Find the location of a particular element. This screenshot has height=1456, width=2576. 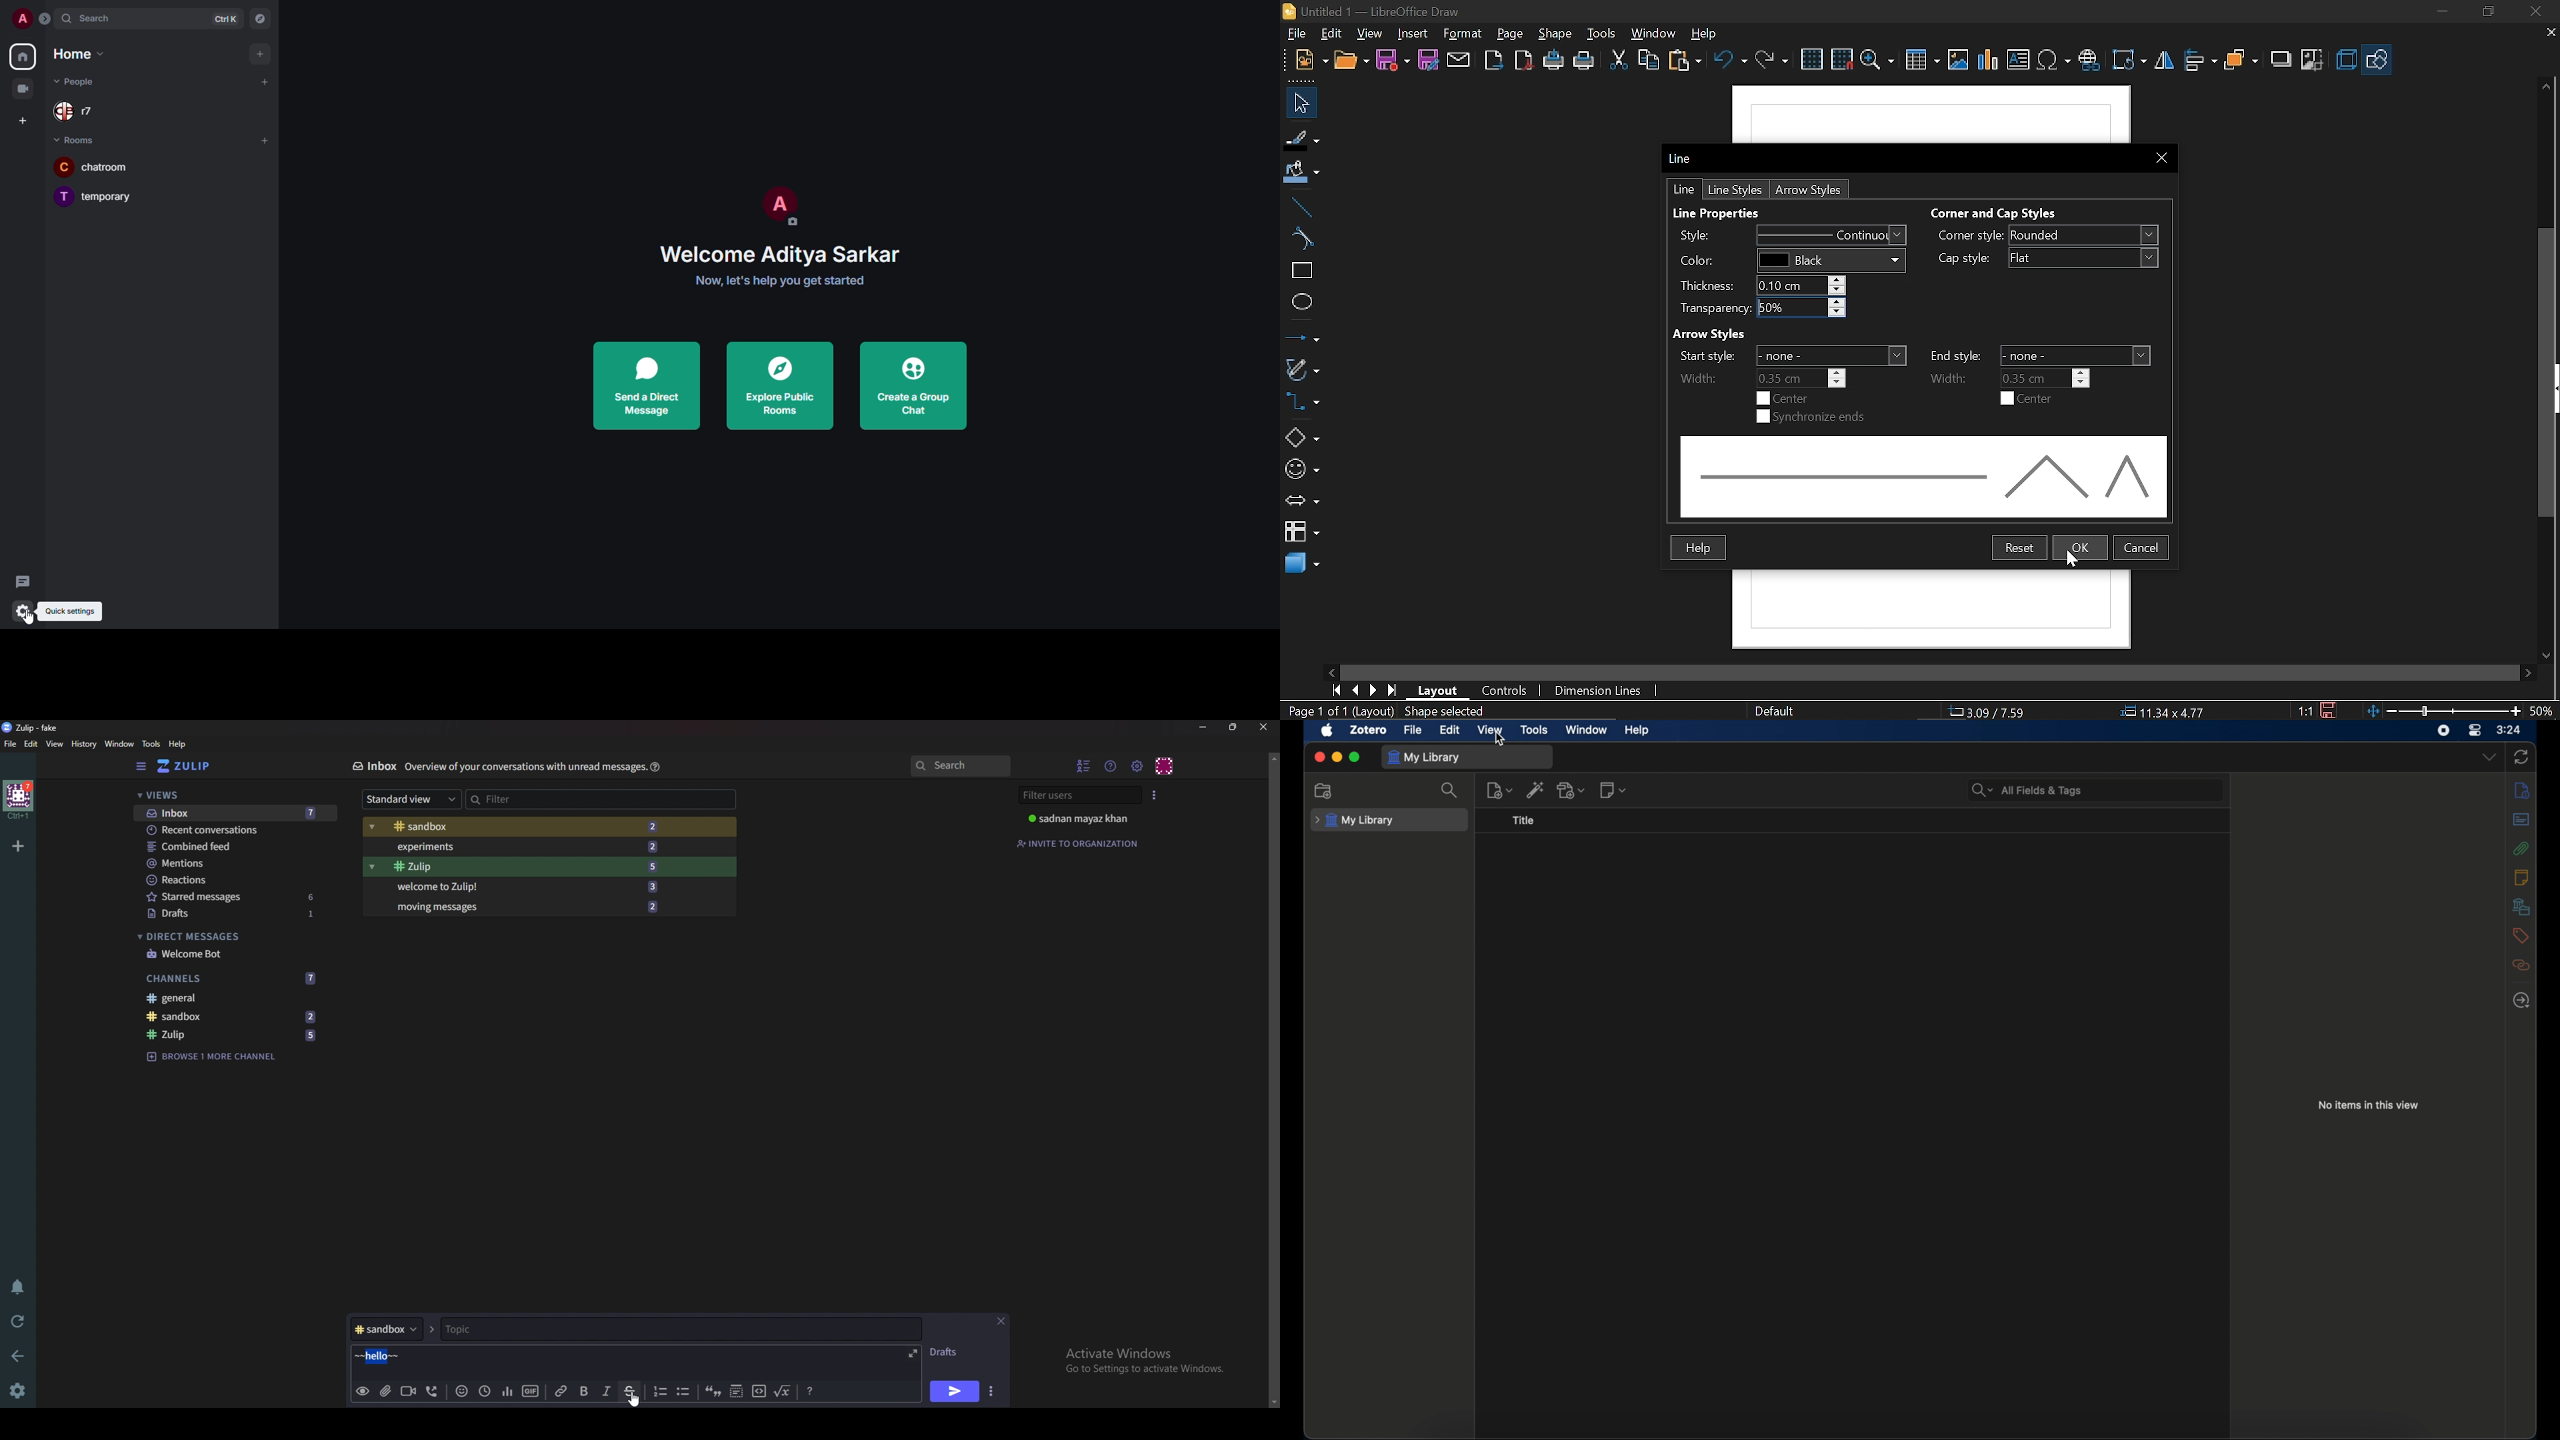

view is located at coordinates (1491, 729).